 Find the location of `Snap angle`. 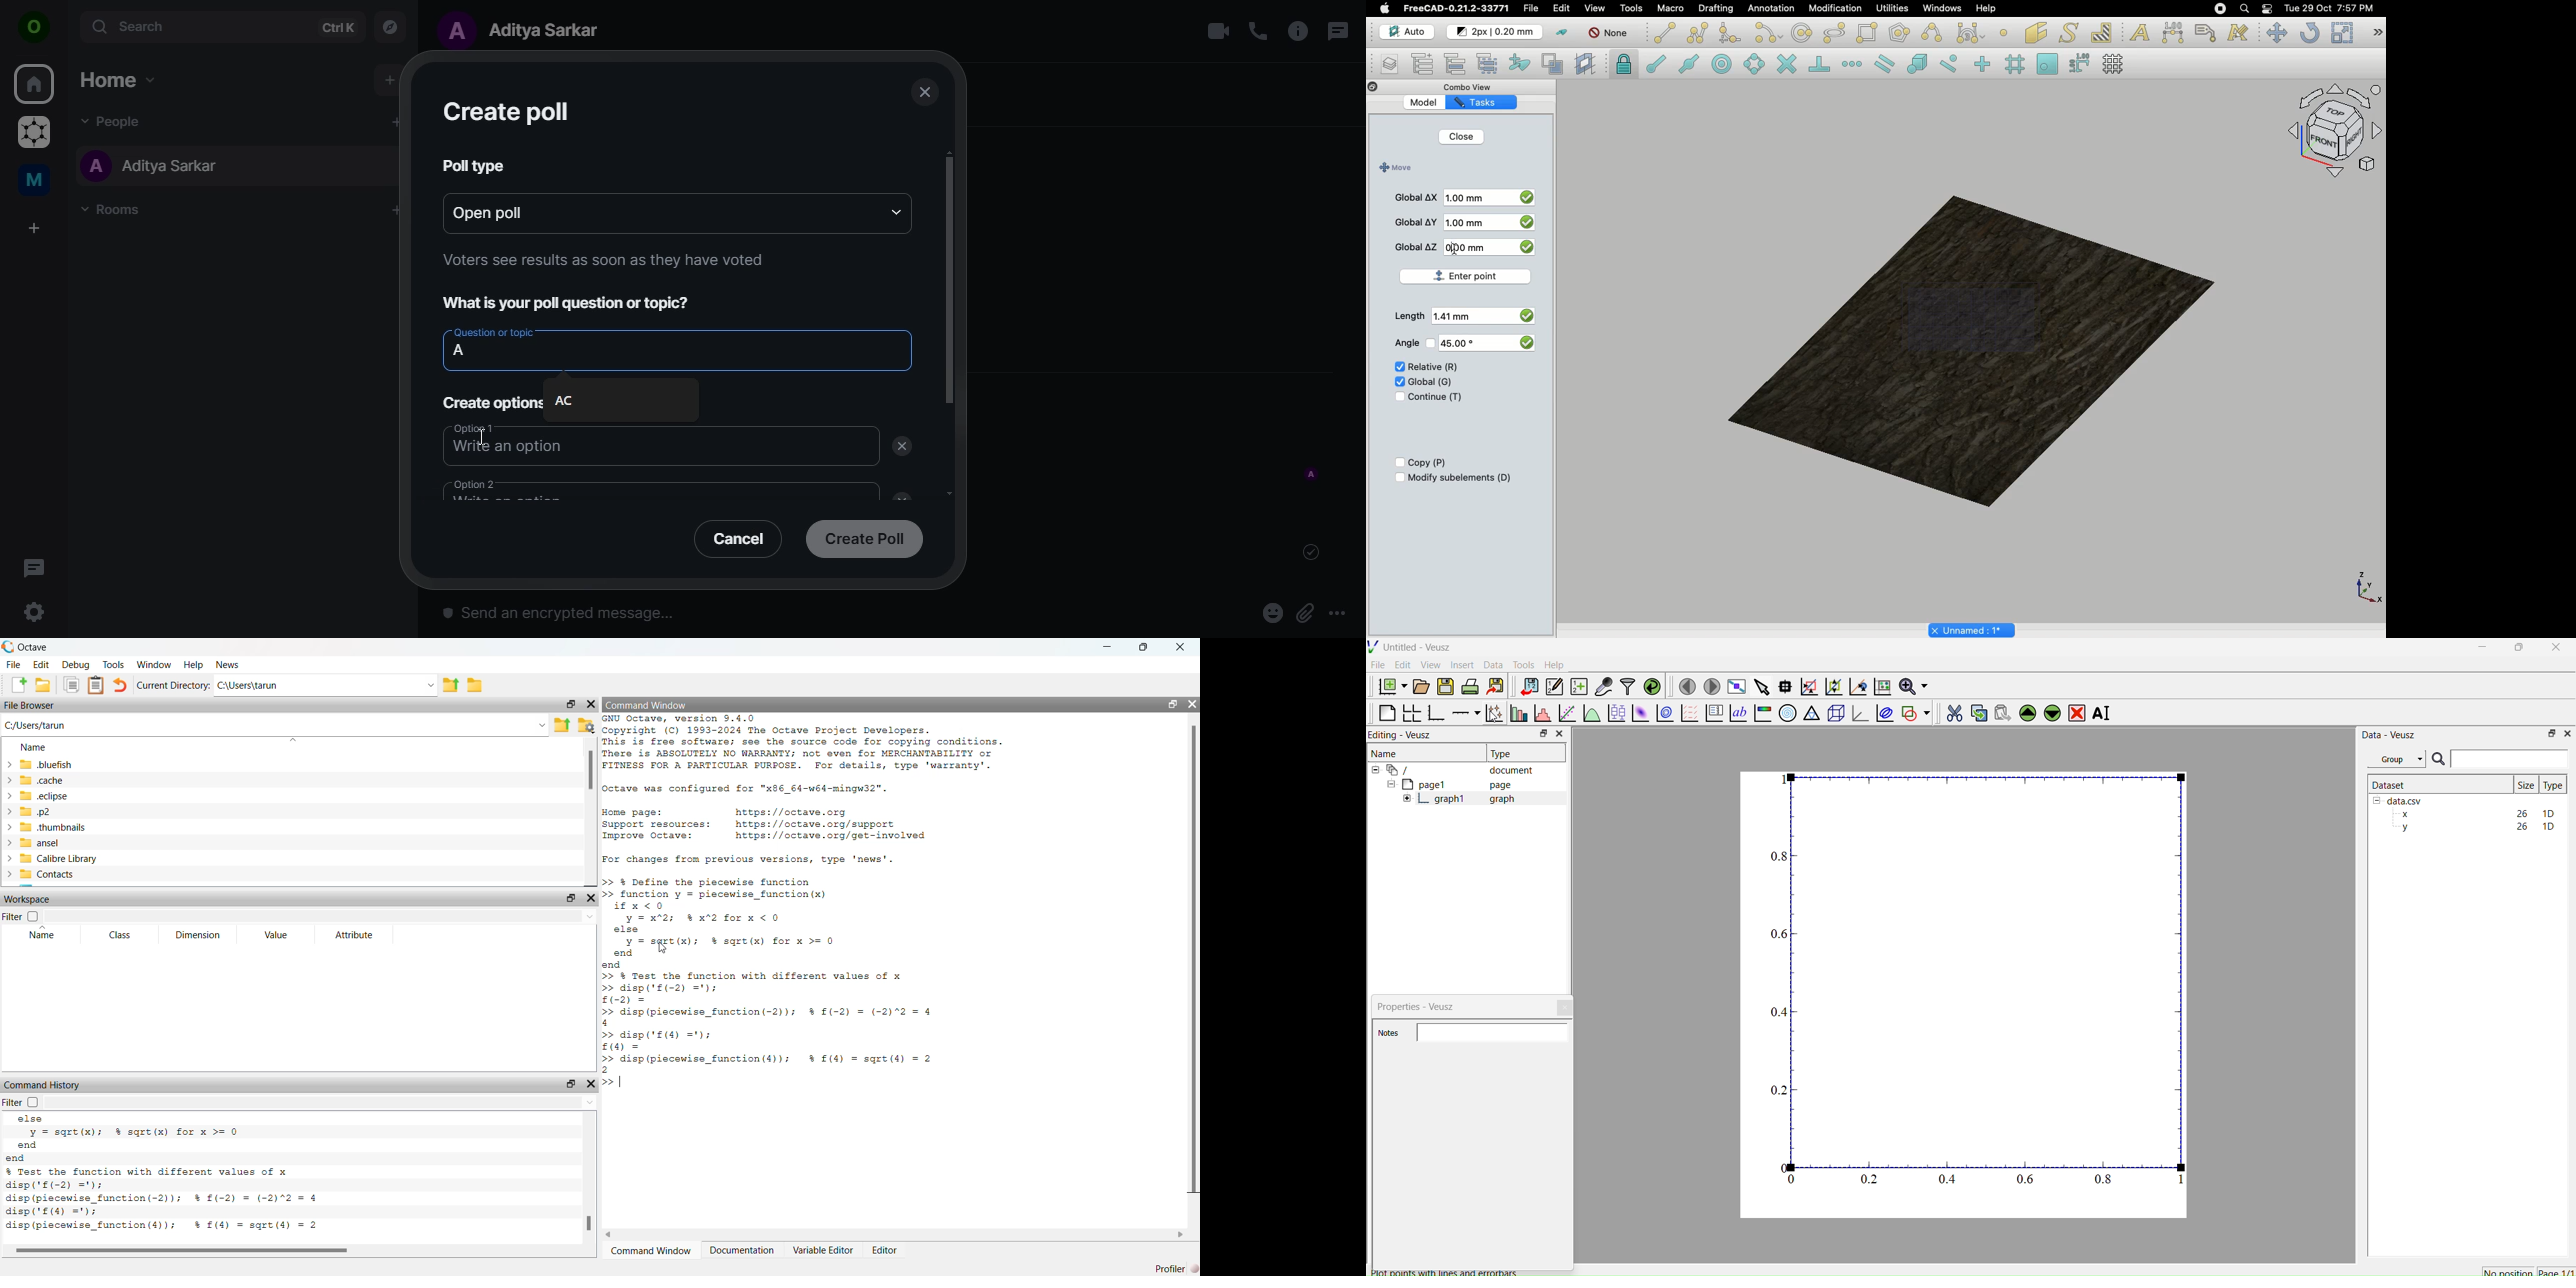

Snap angle is located at coordinates (1755, 65).